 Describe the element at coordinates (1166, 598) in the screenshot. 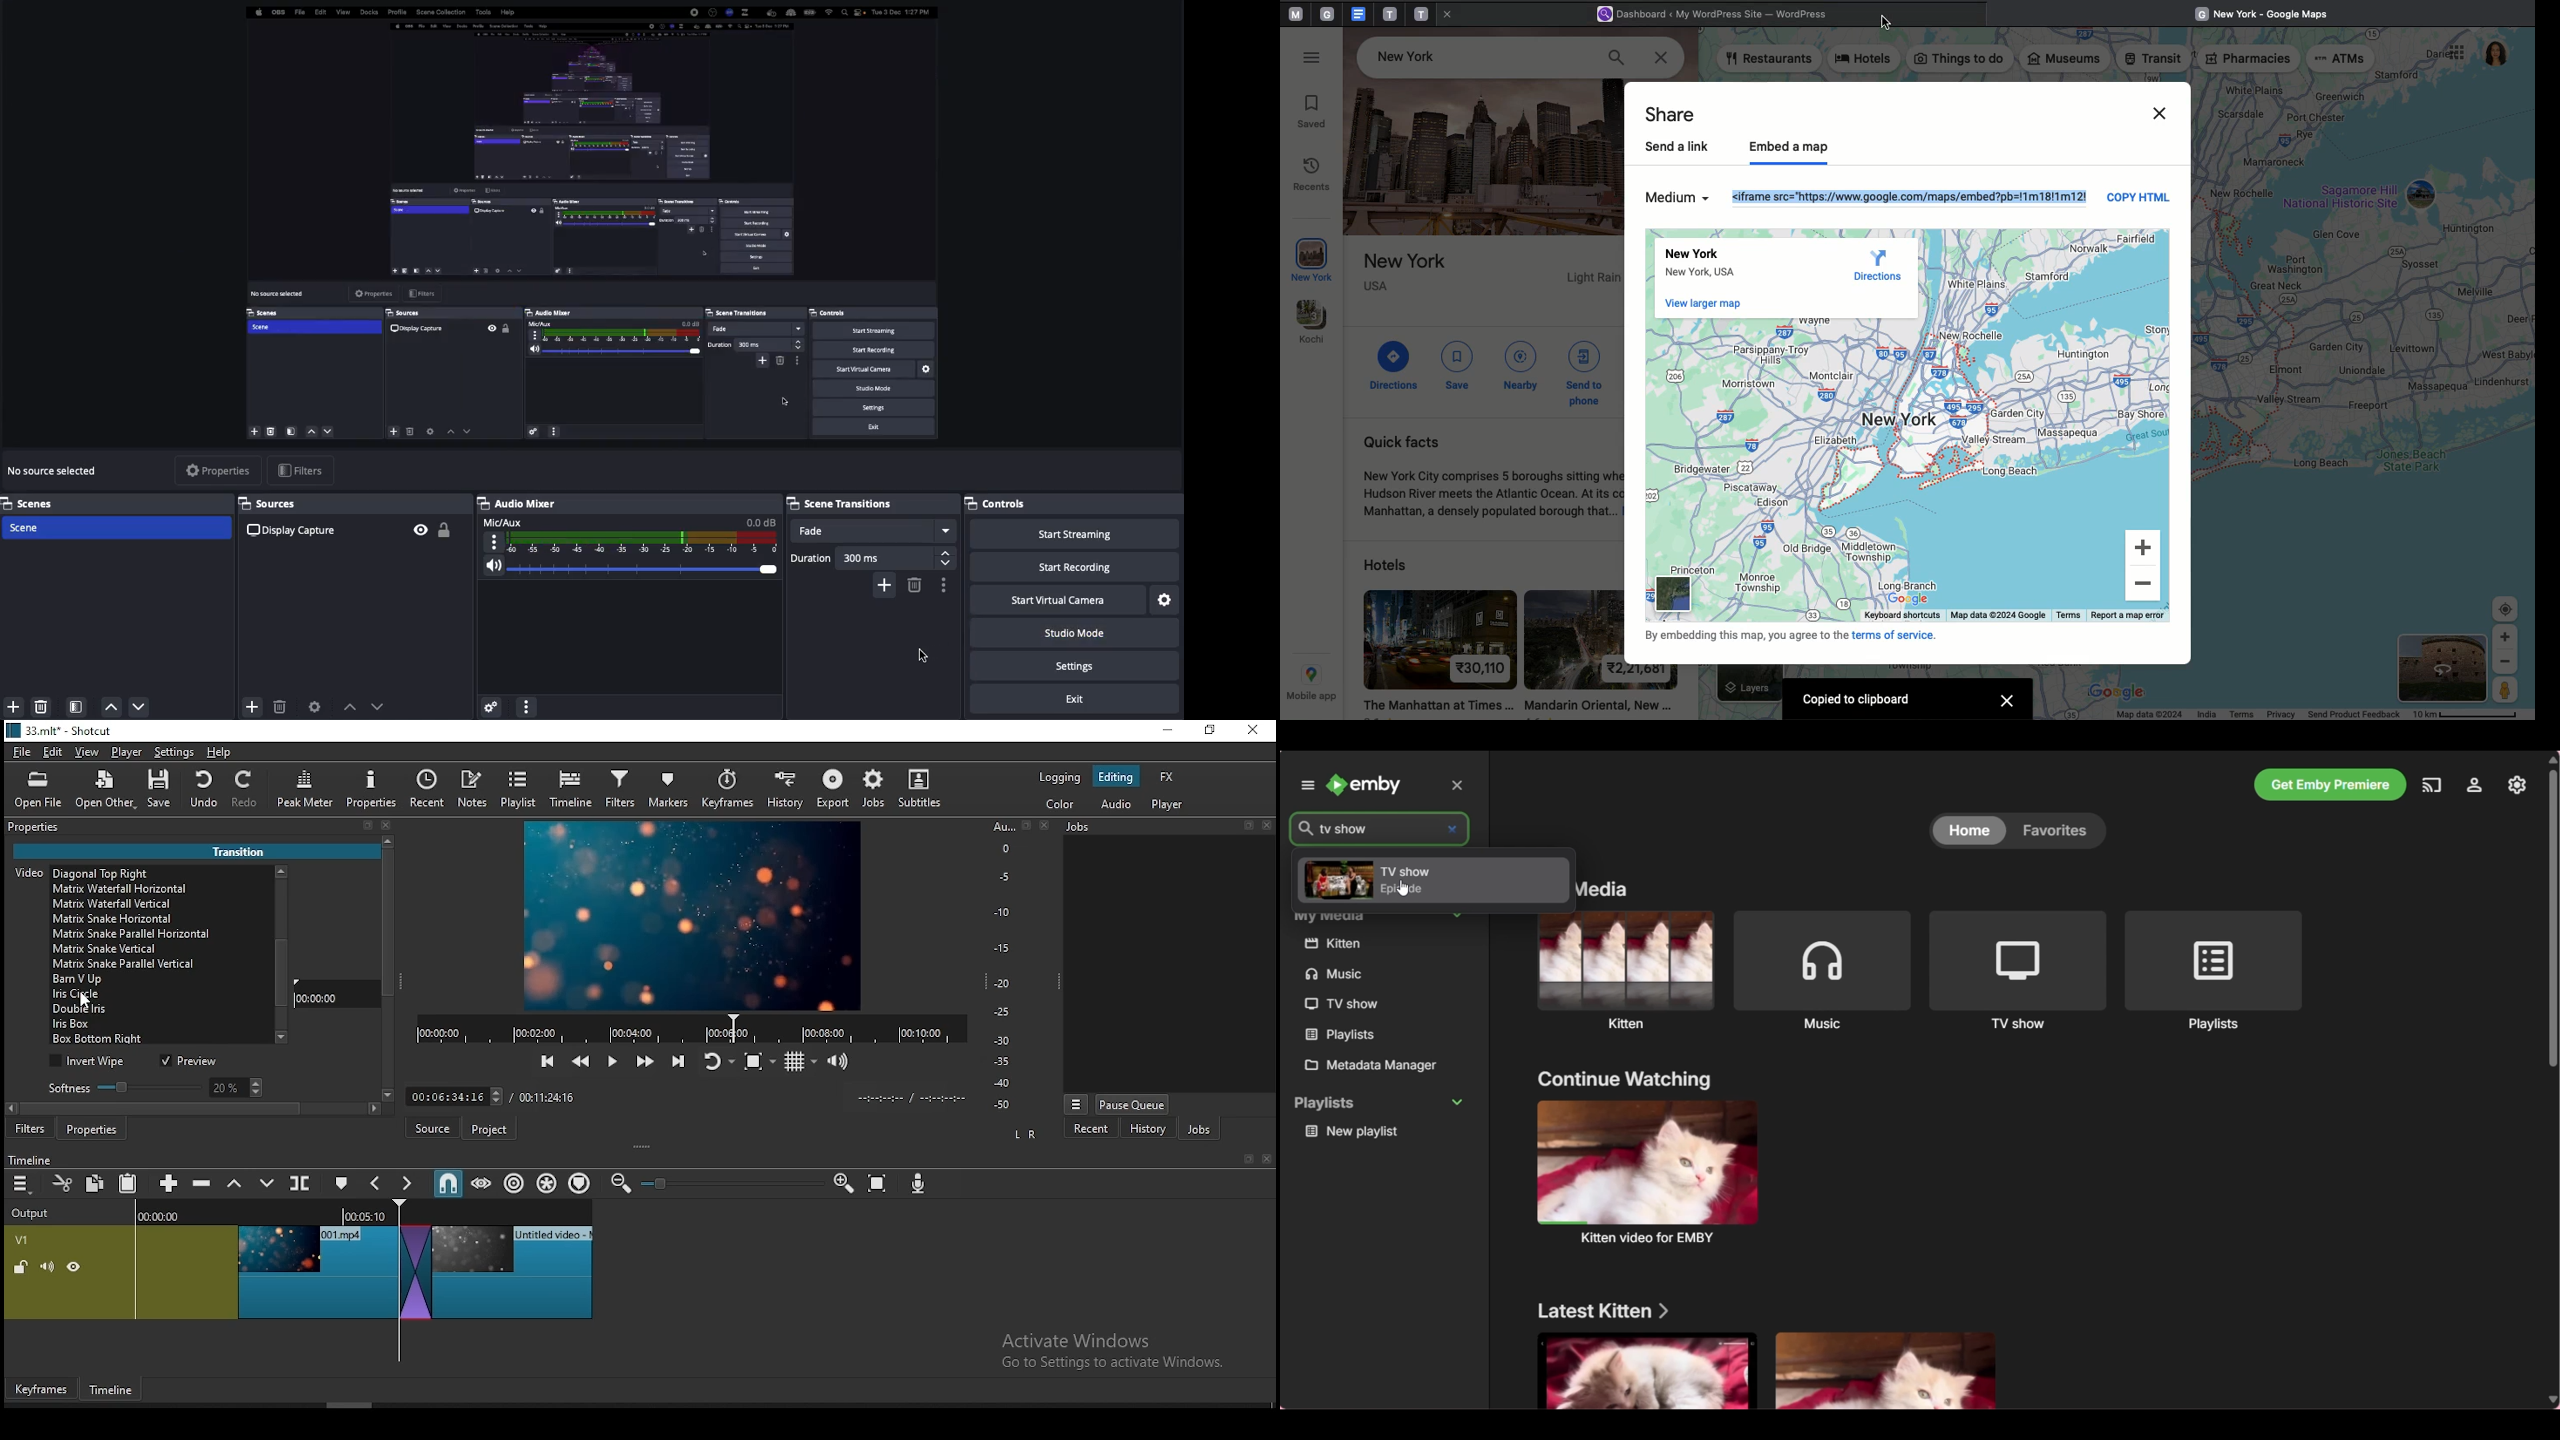

I see `Settings` at that location.